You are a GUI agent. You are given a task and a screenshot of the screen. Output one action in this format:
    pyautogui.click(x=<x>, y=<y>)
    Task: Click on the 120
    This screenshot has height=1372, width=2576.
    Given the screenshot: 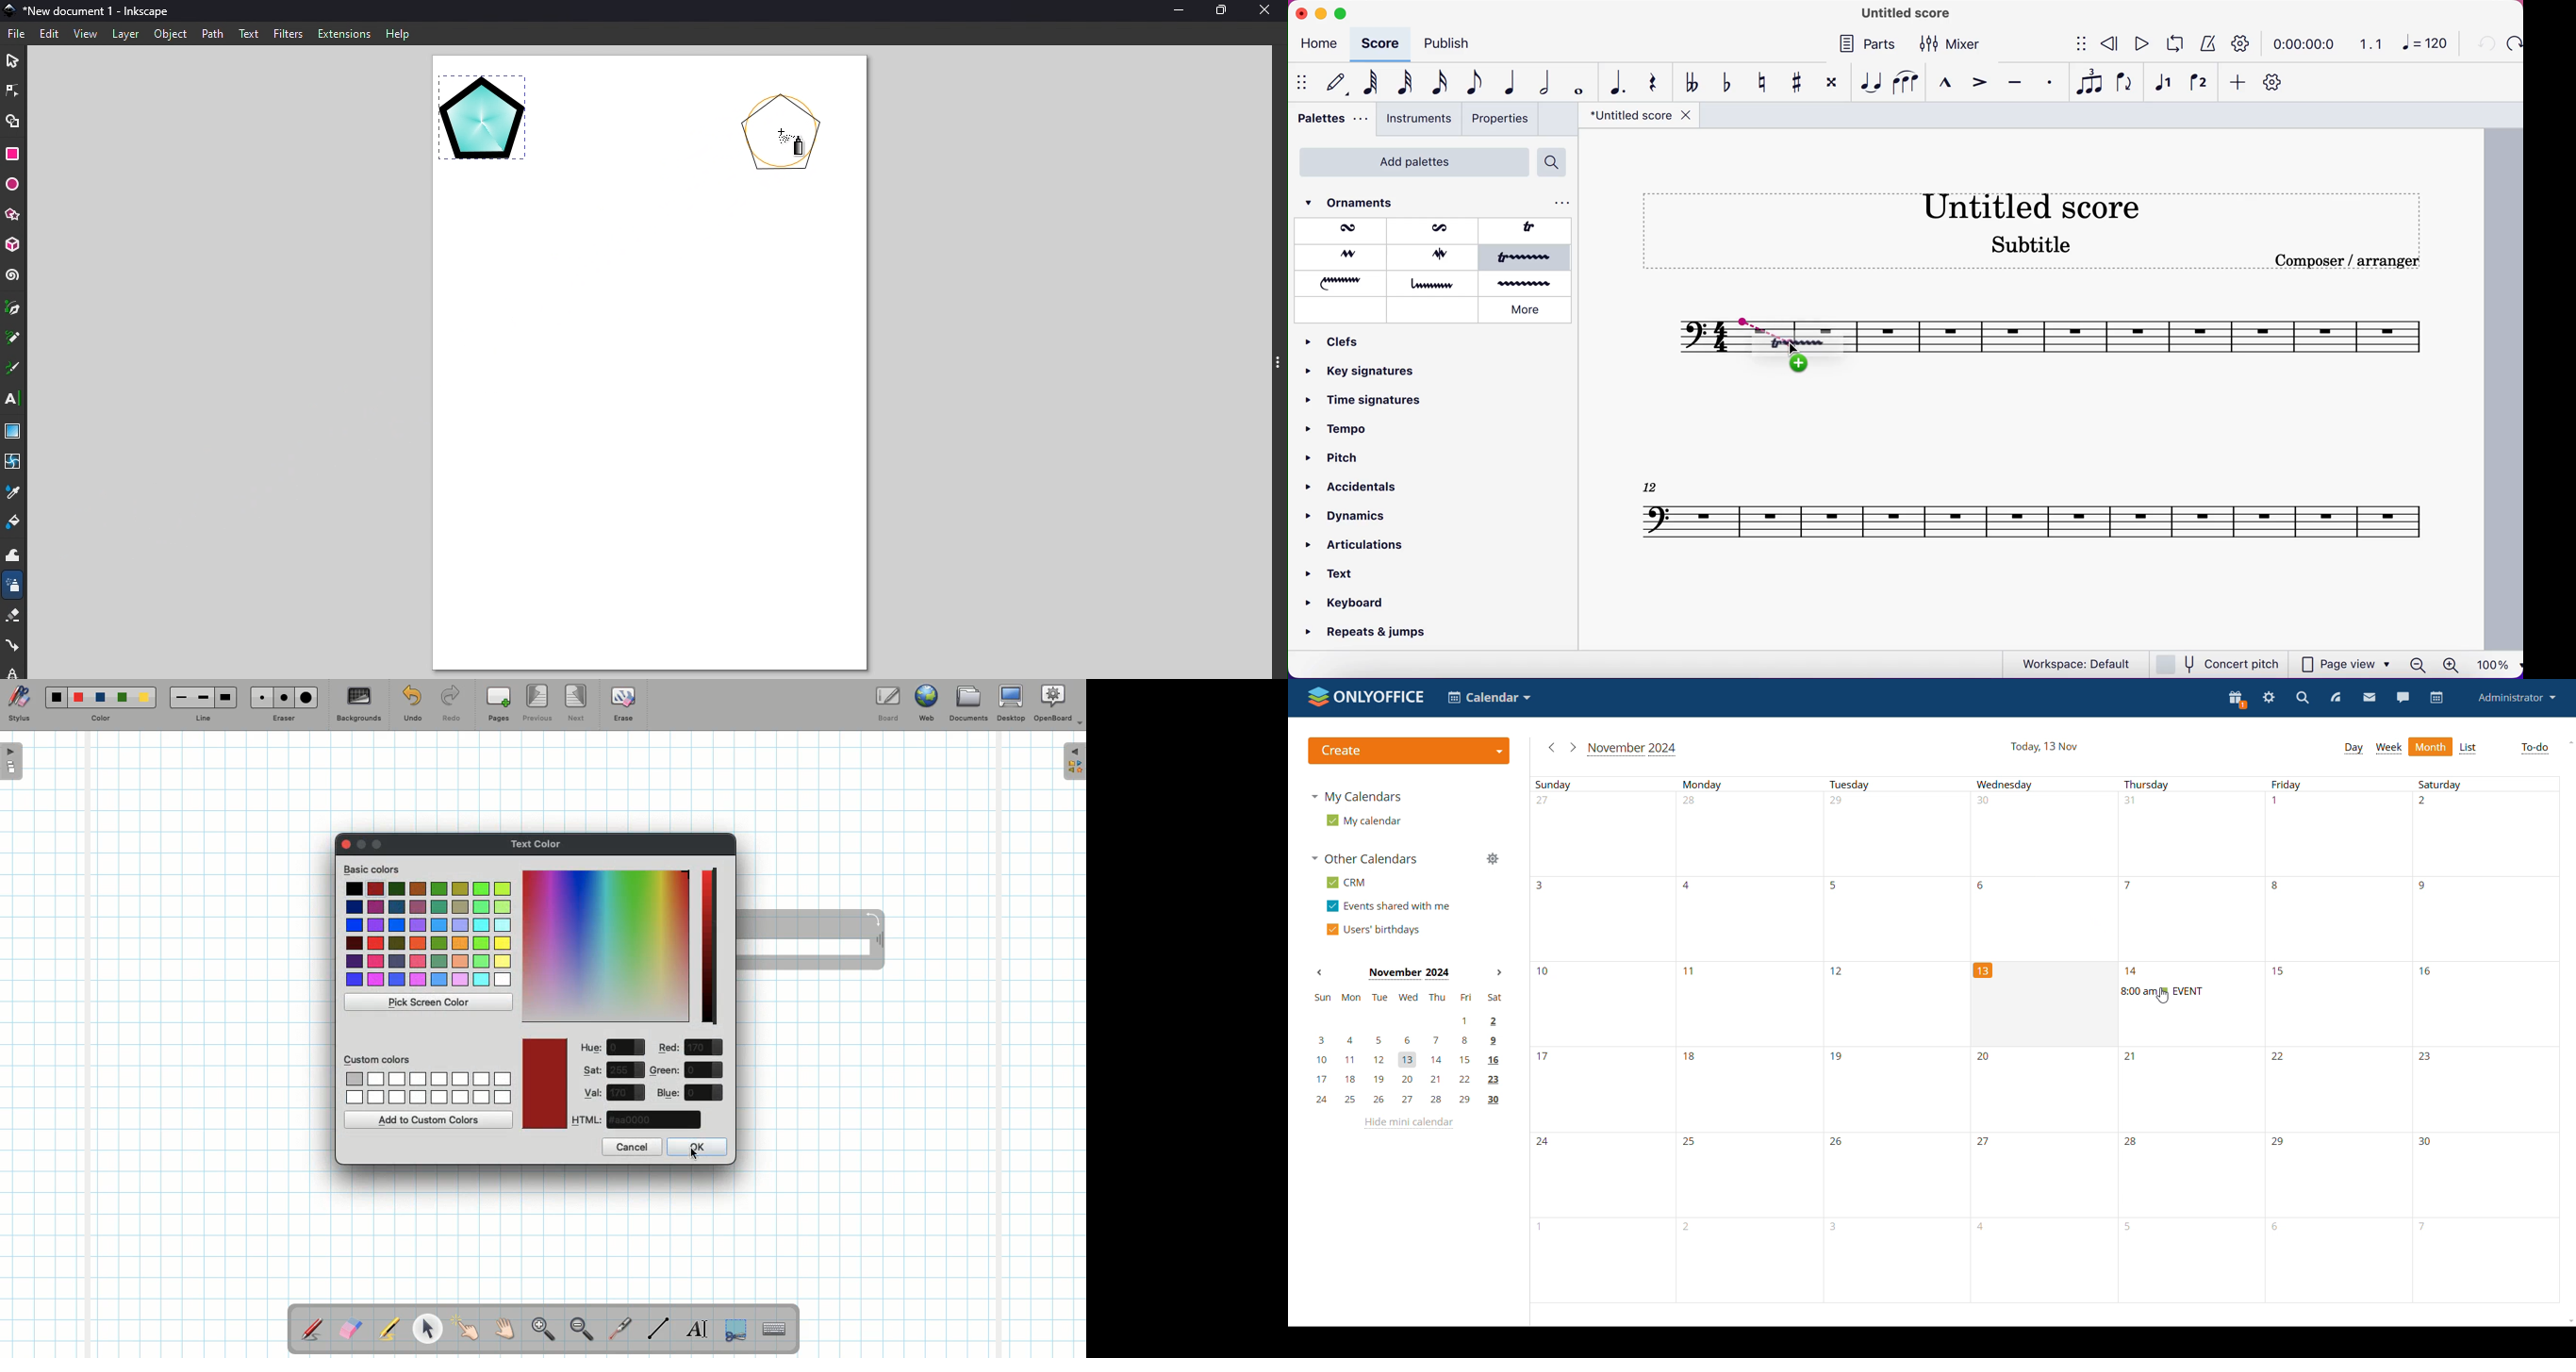 What is the action you would take?
    pyautogui.click(x=2428, y=45)
    